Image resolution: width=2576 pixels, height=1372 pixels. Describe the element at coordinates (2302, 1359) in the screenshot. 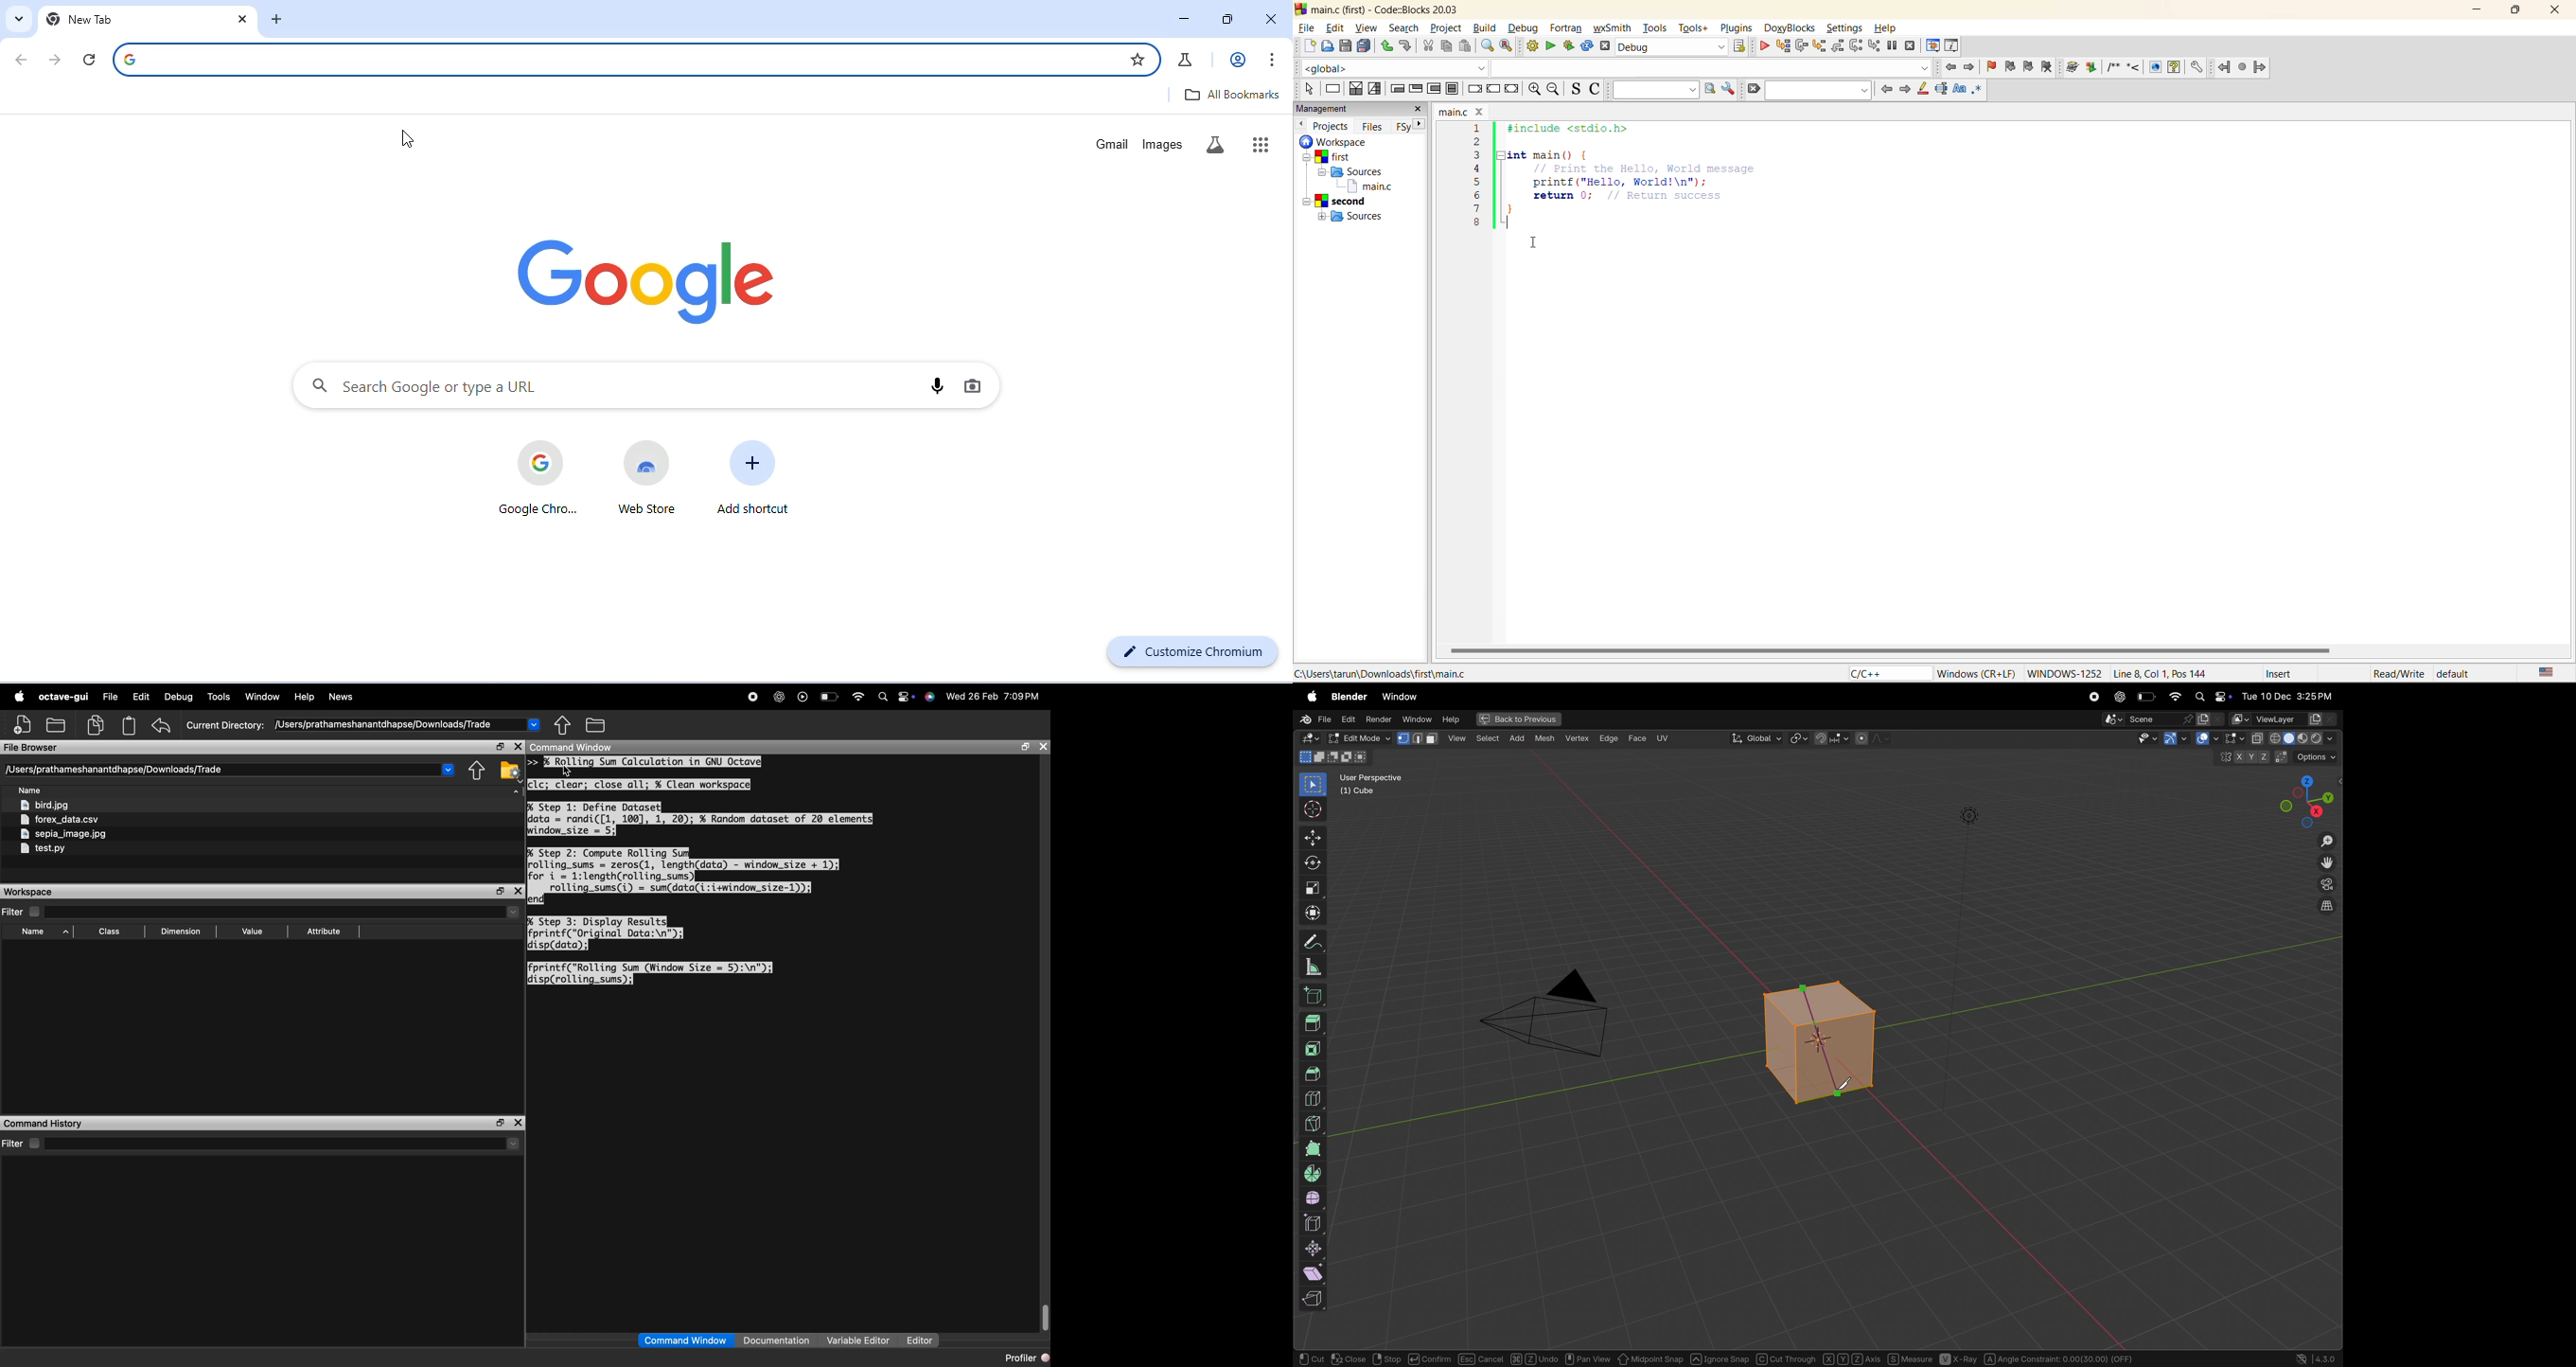

I see `Show system preferences  "Network" panel to allow online access` at that location.